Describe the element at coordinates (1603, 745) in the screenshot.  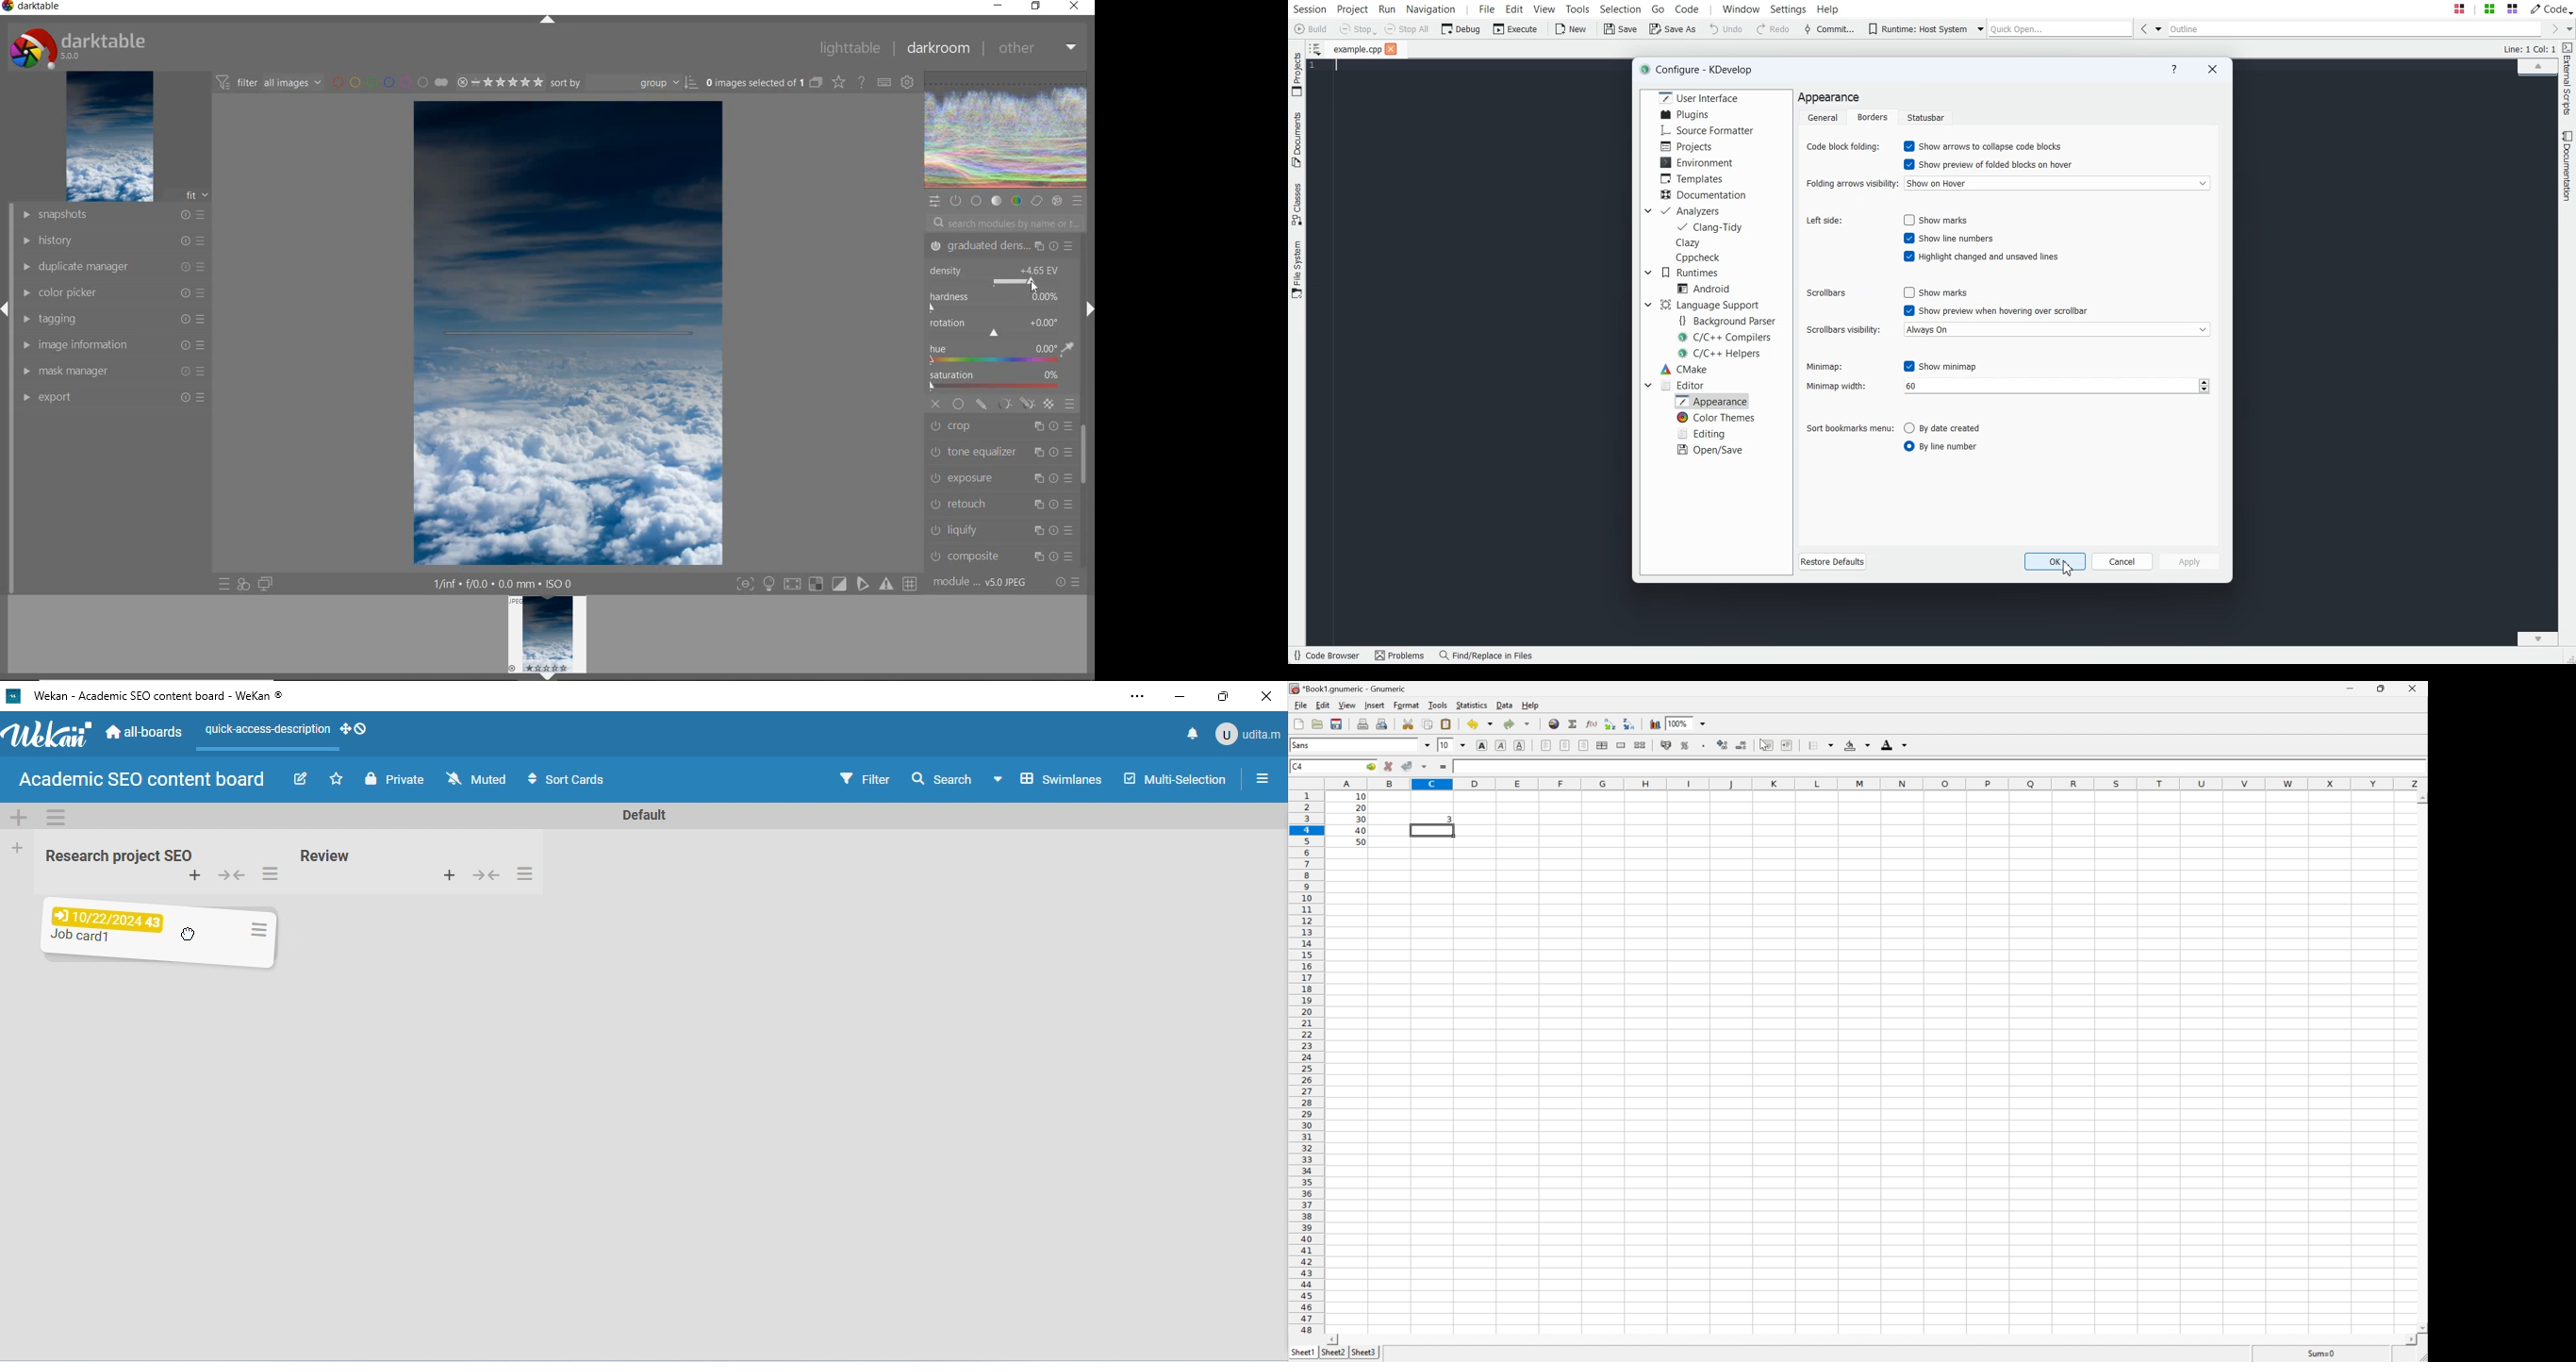
I see `Center horizontally across the selection` at that location.